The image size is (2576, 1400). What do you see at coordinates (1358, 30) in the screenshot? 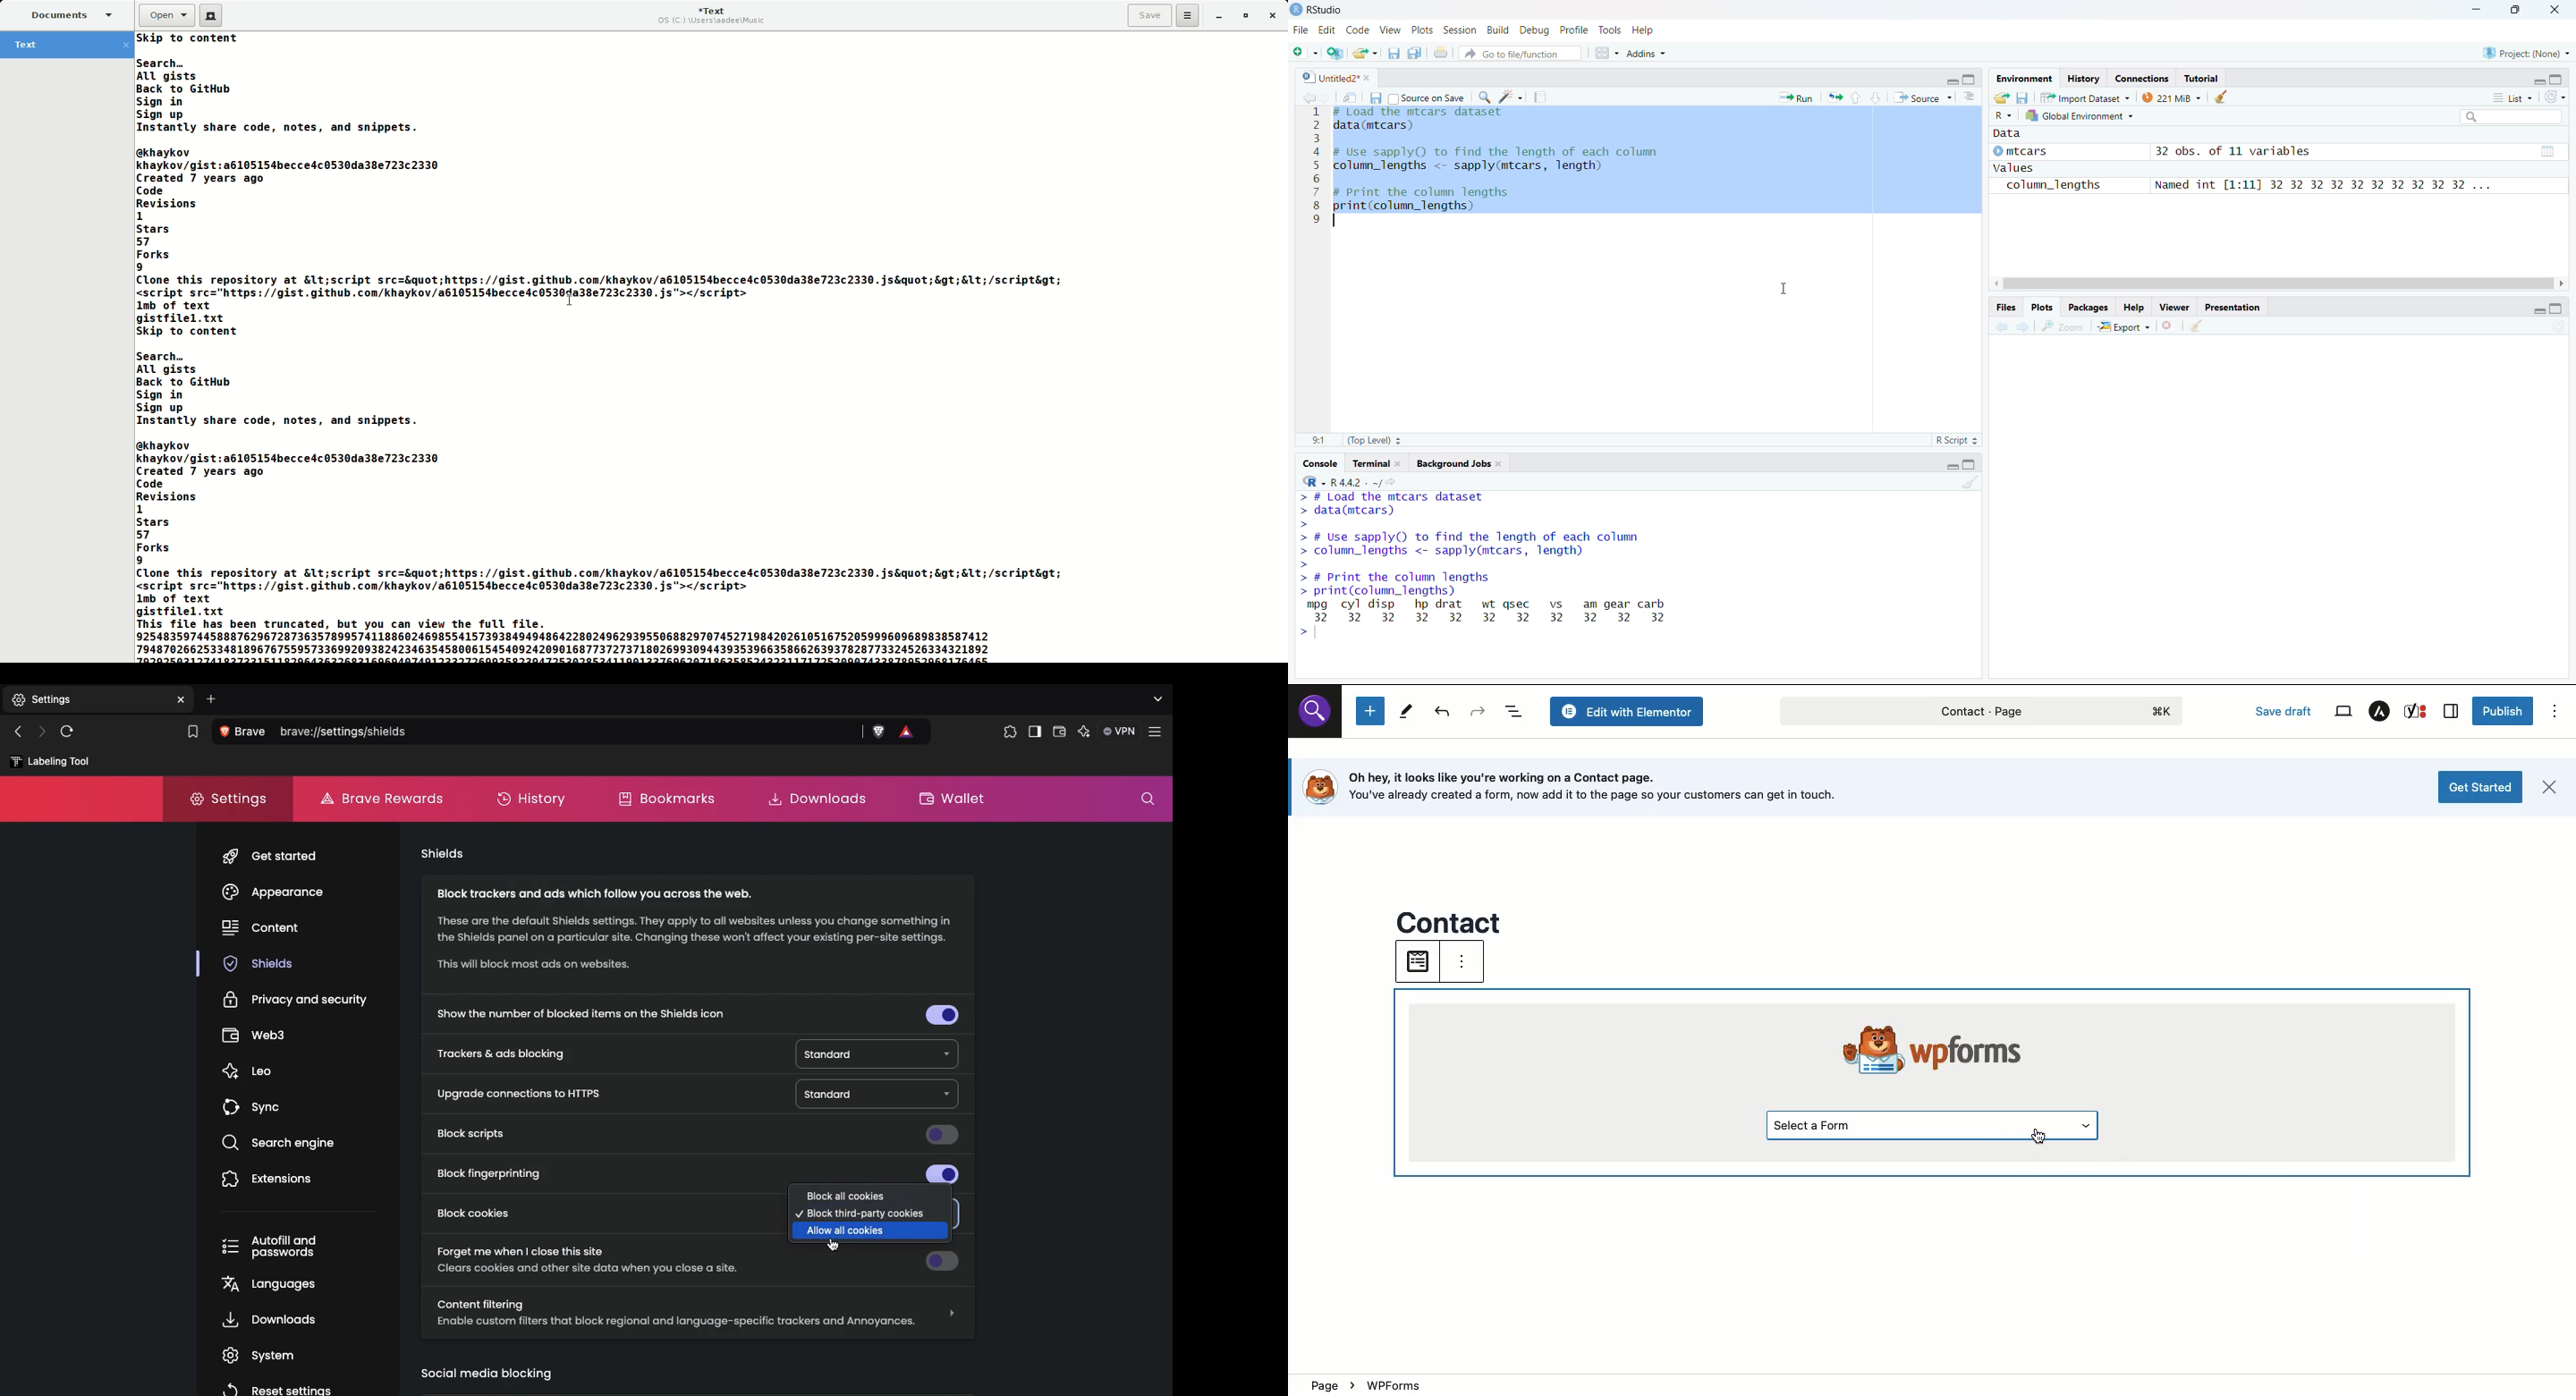
I see `Code` at bounding box center [1358, 30].